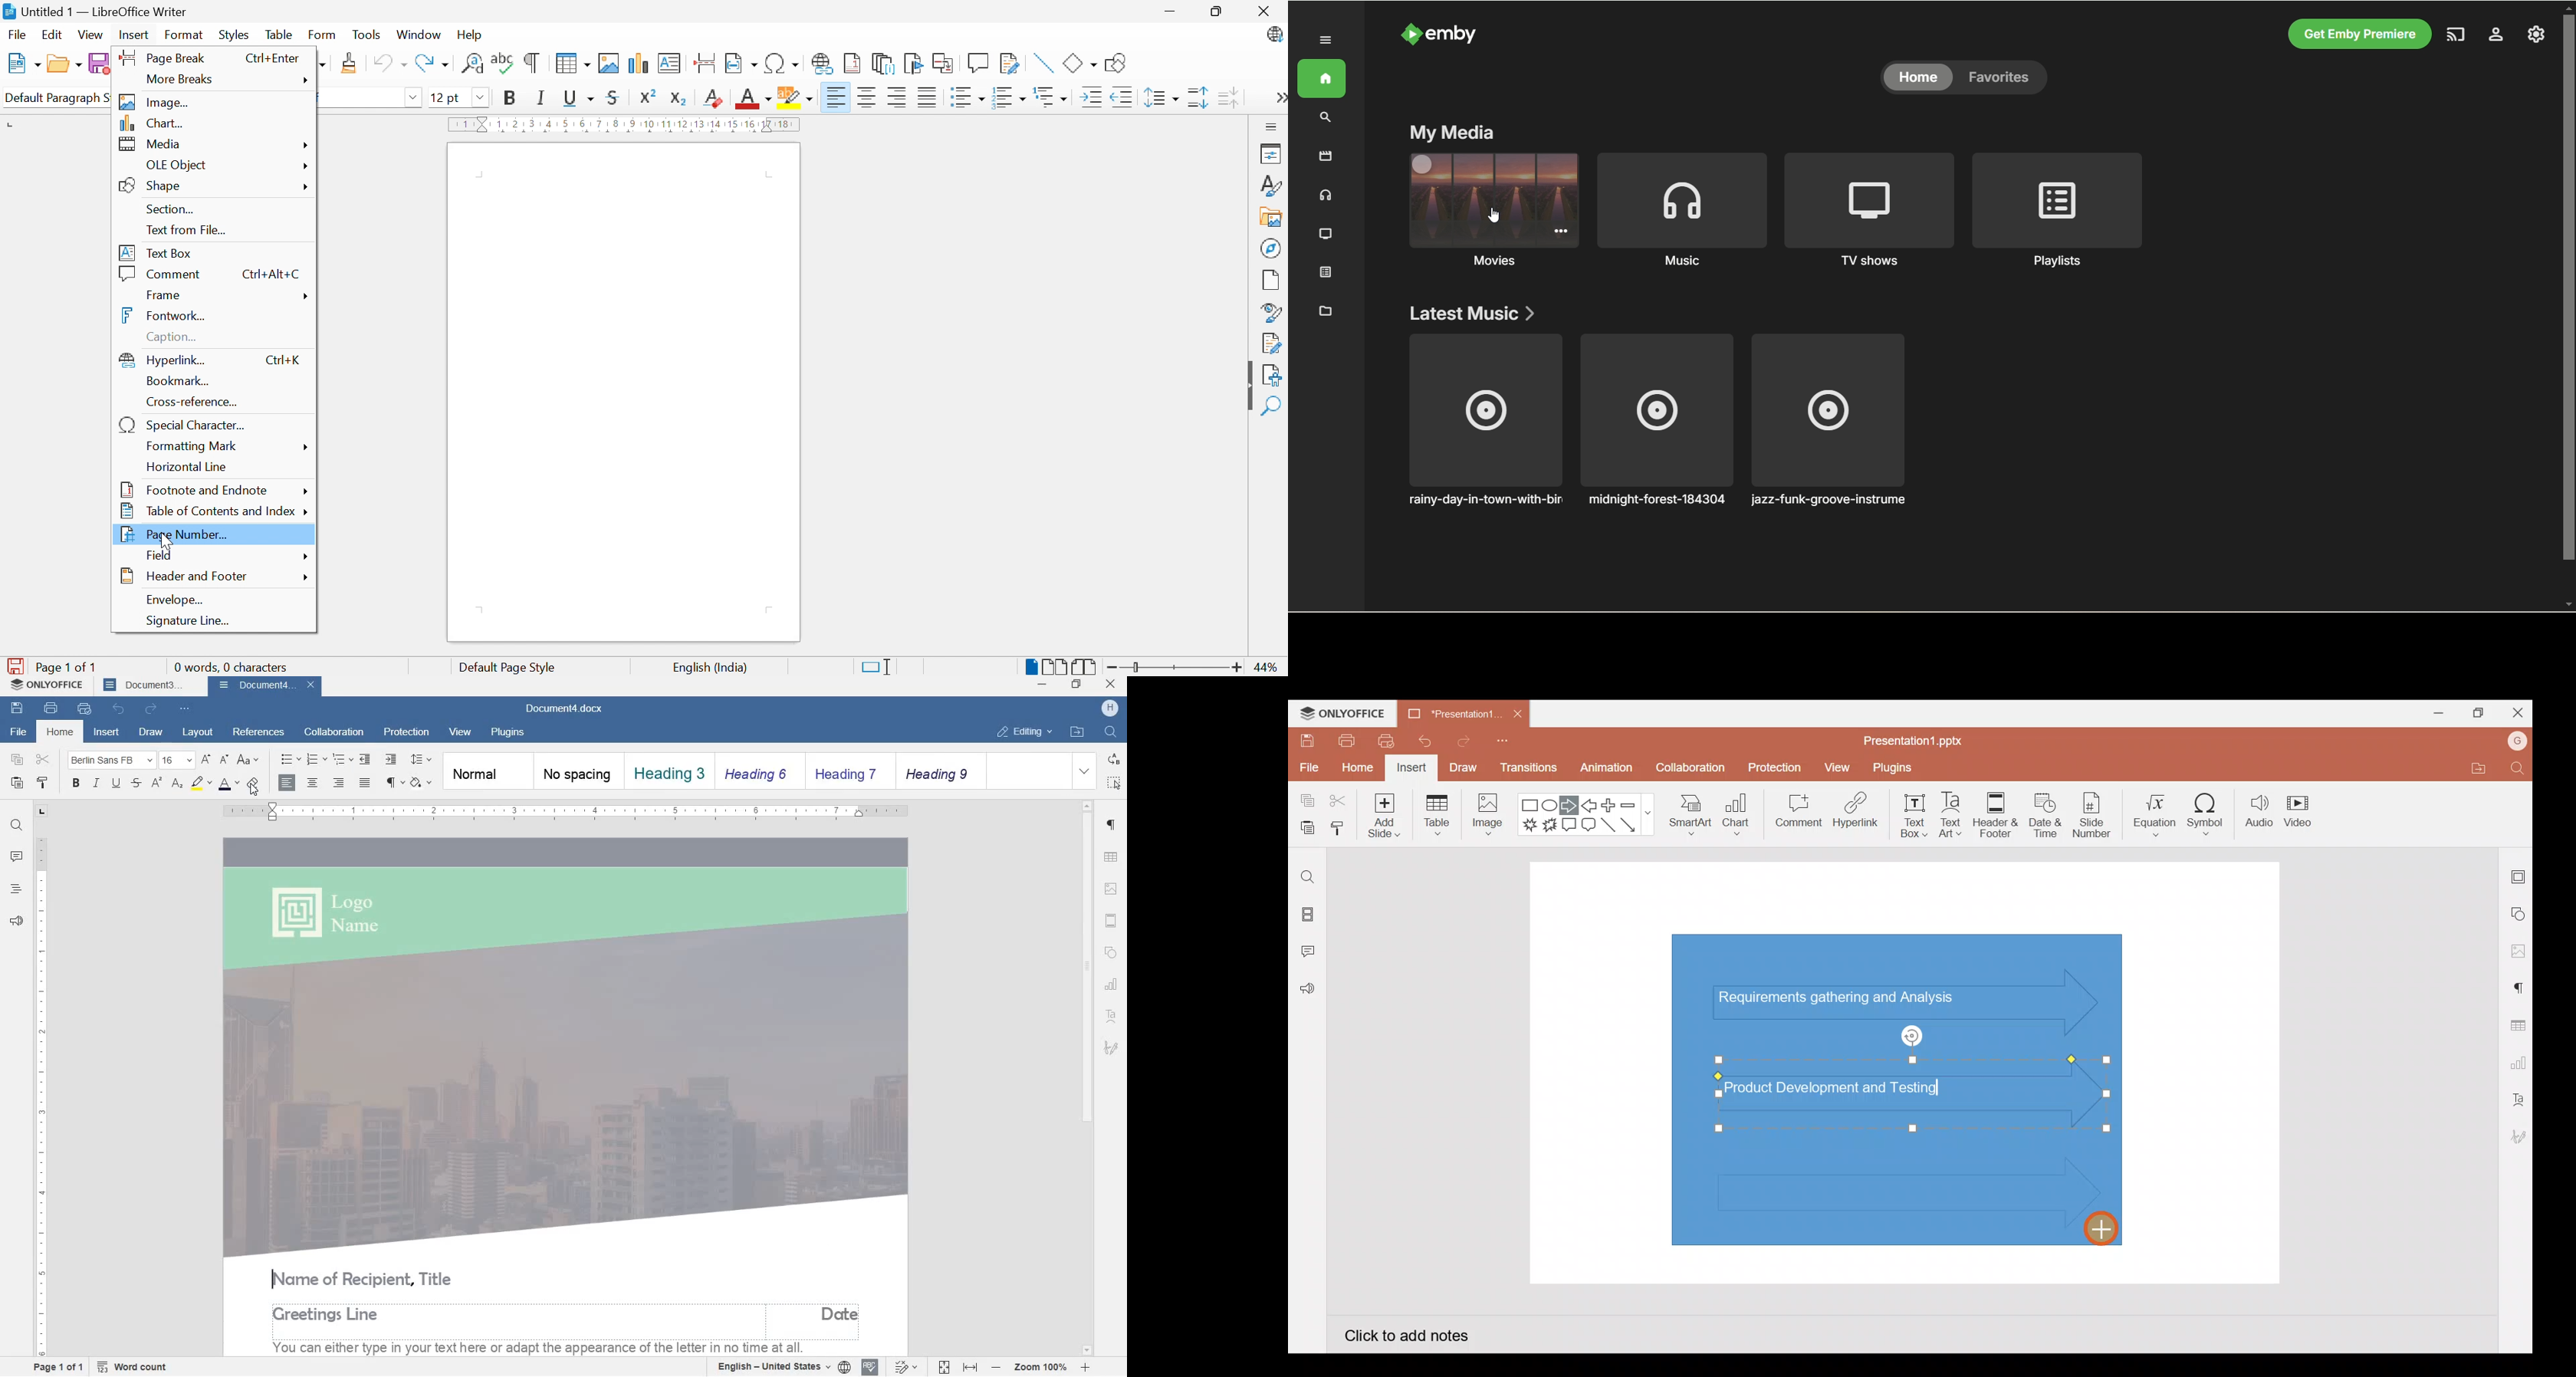 The image size is (2576, 1400). Describe the element at coordinates (1112, 920) in the screenshot. I see `headers & footers` at that location.